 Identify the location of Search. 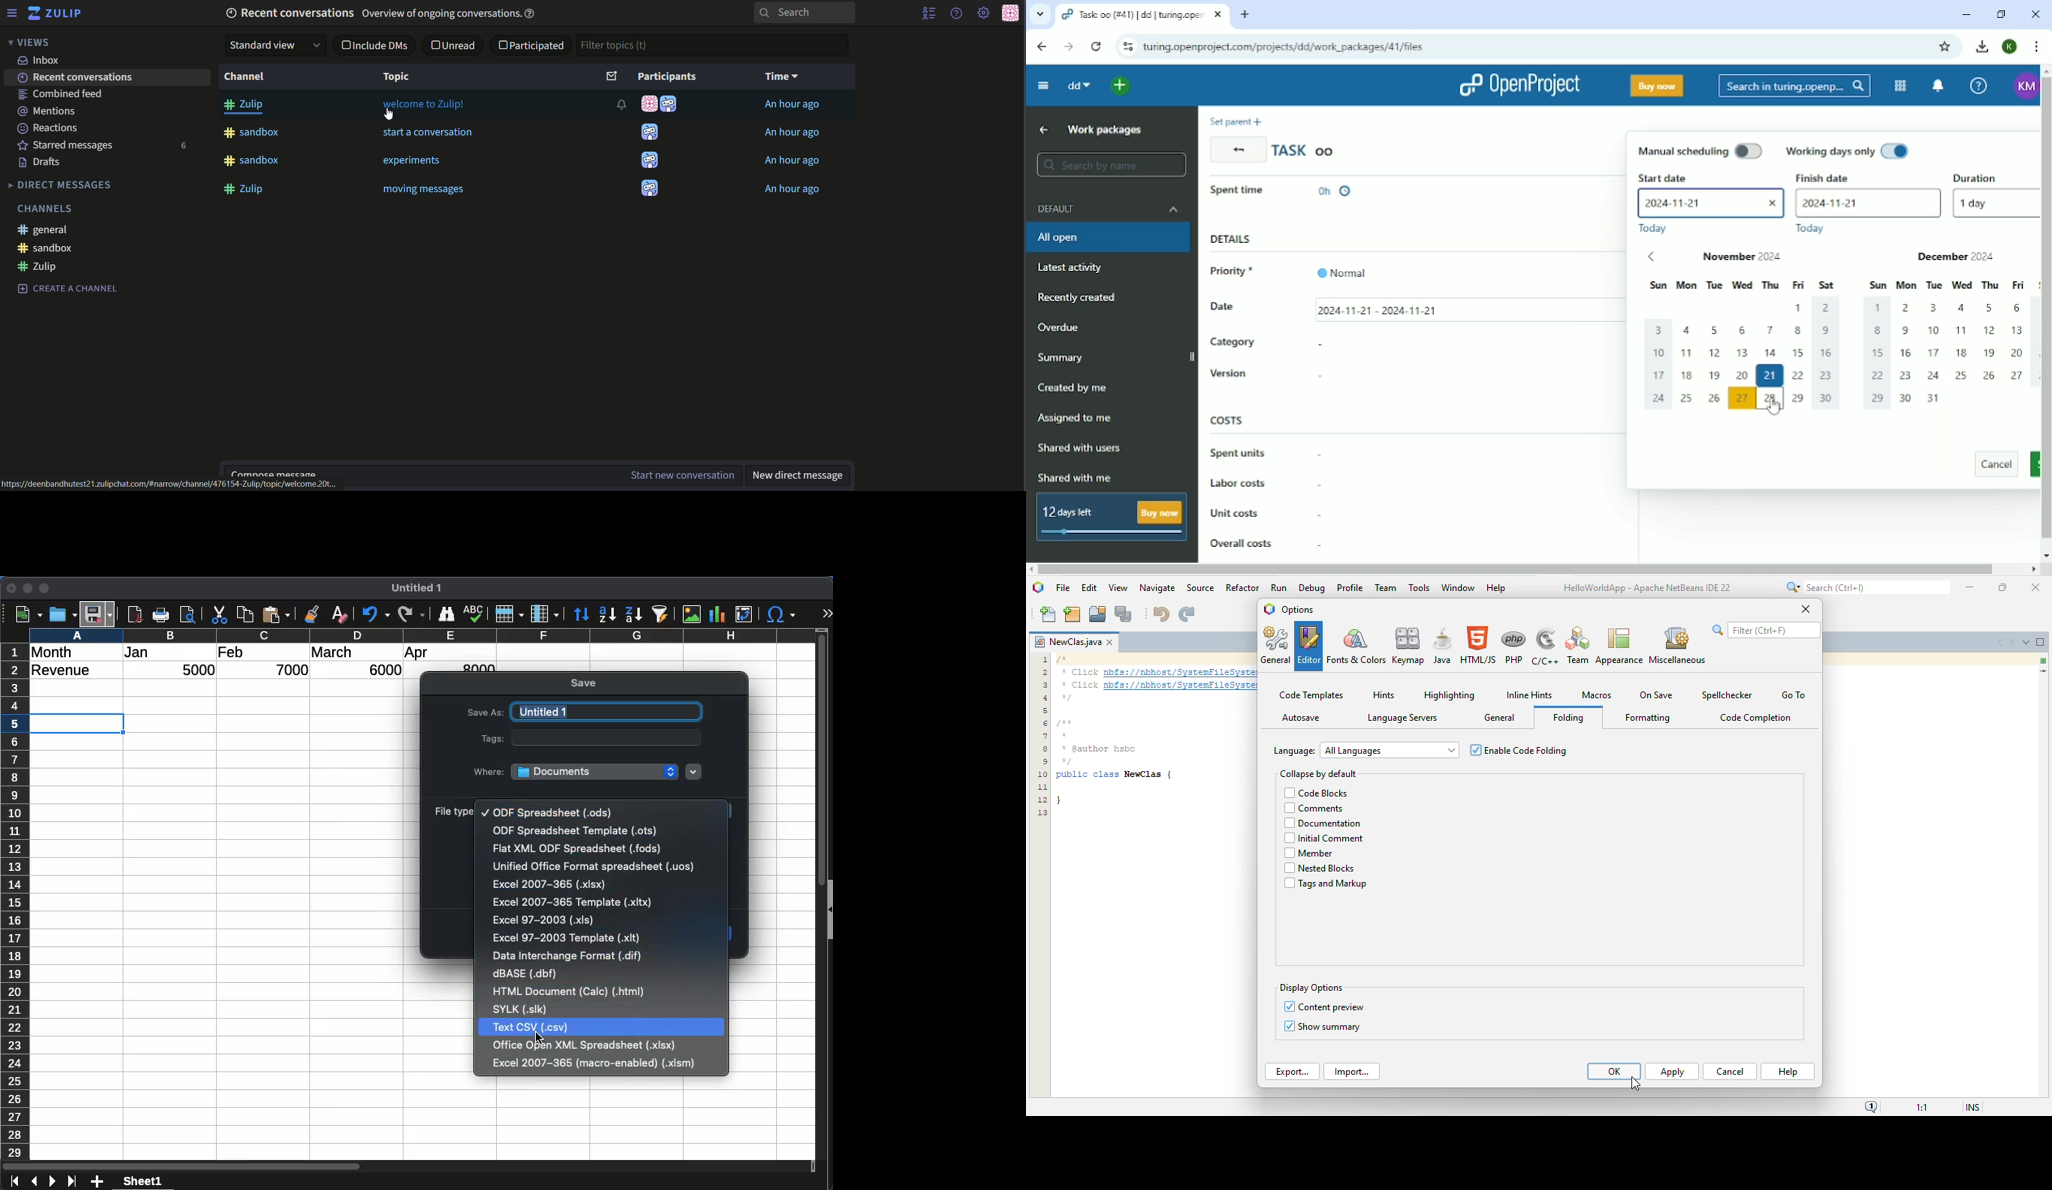
(1795, 86).